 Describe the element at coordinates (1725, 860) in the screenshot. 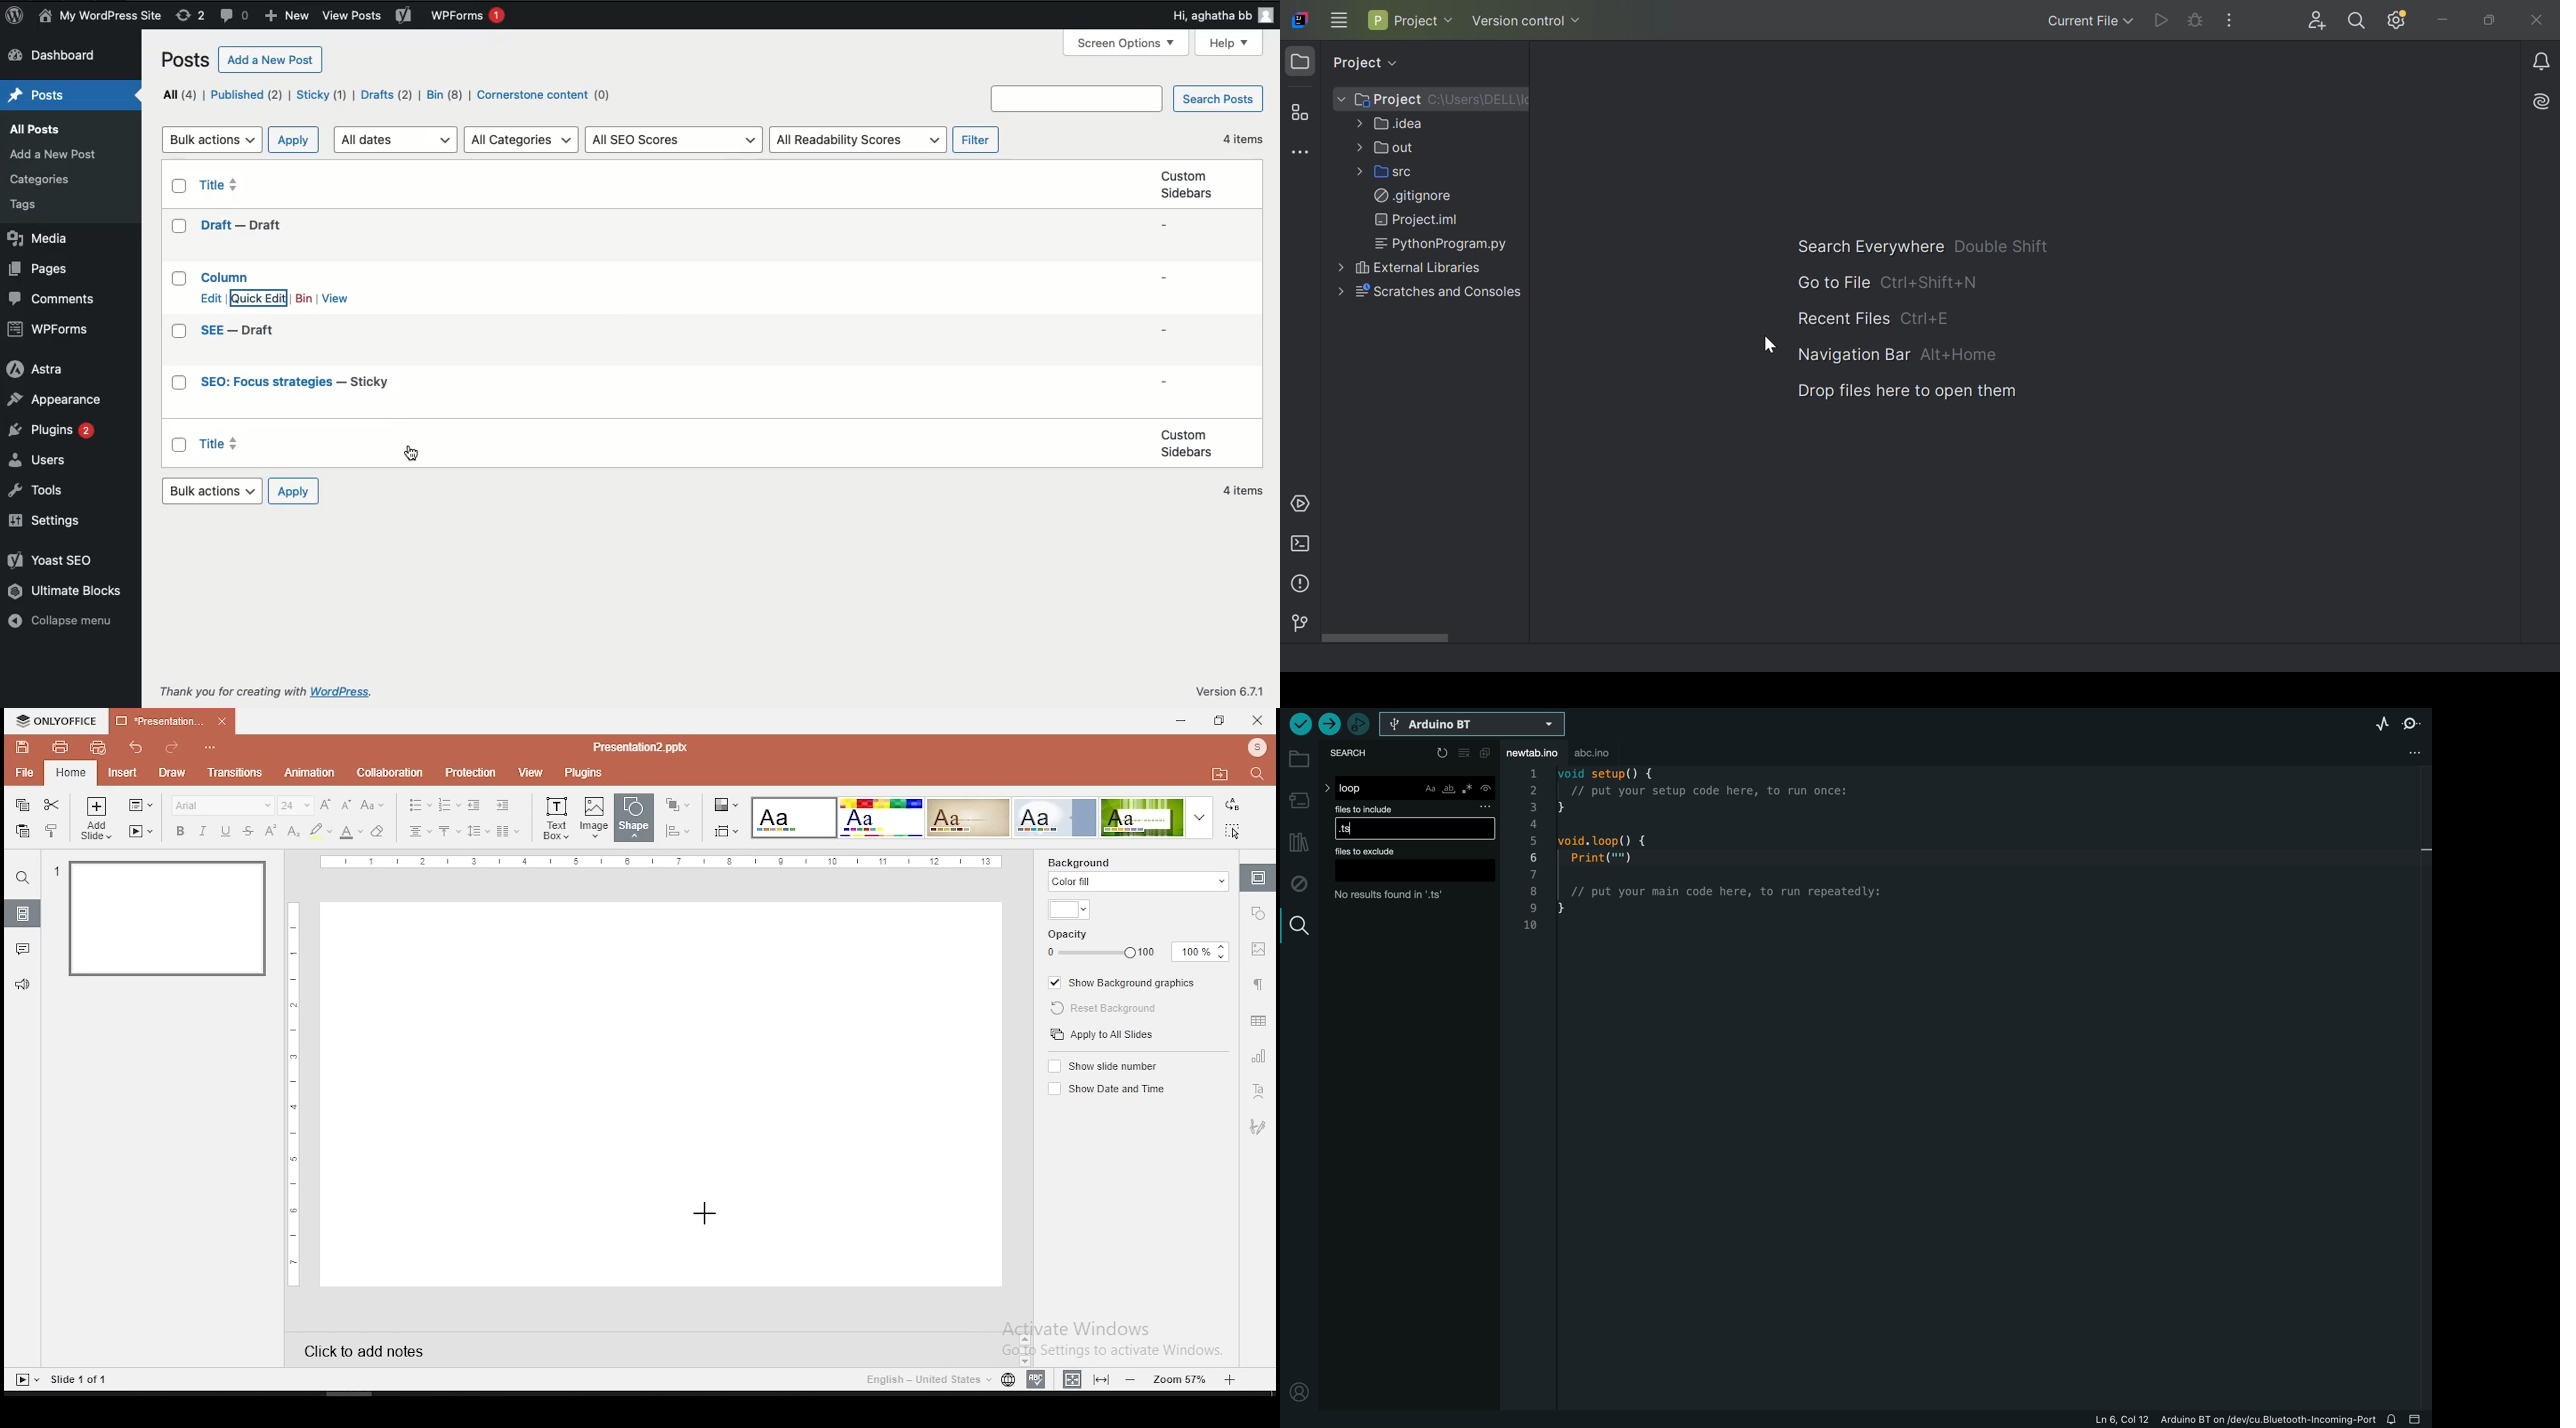

I see `void setup() {// put your setup code here, to run once:}void. loop() {Print("")// put your main code here, to run repeatedly:}` at that location.